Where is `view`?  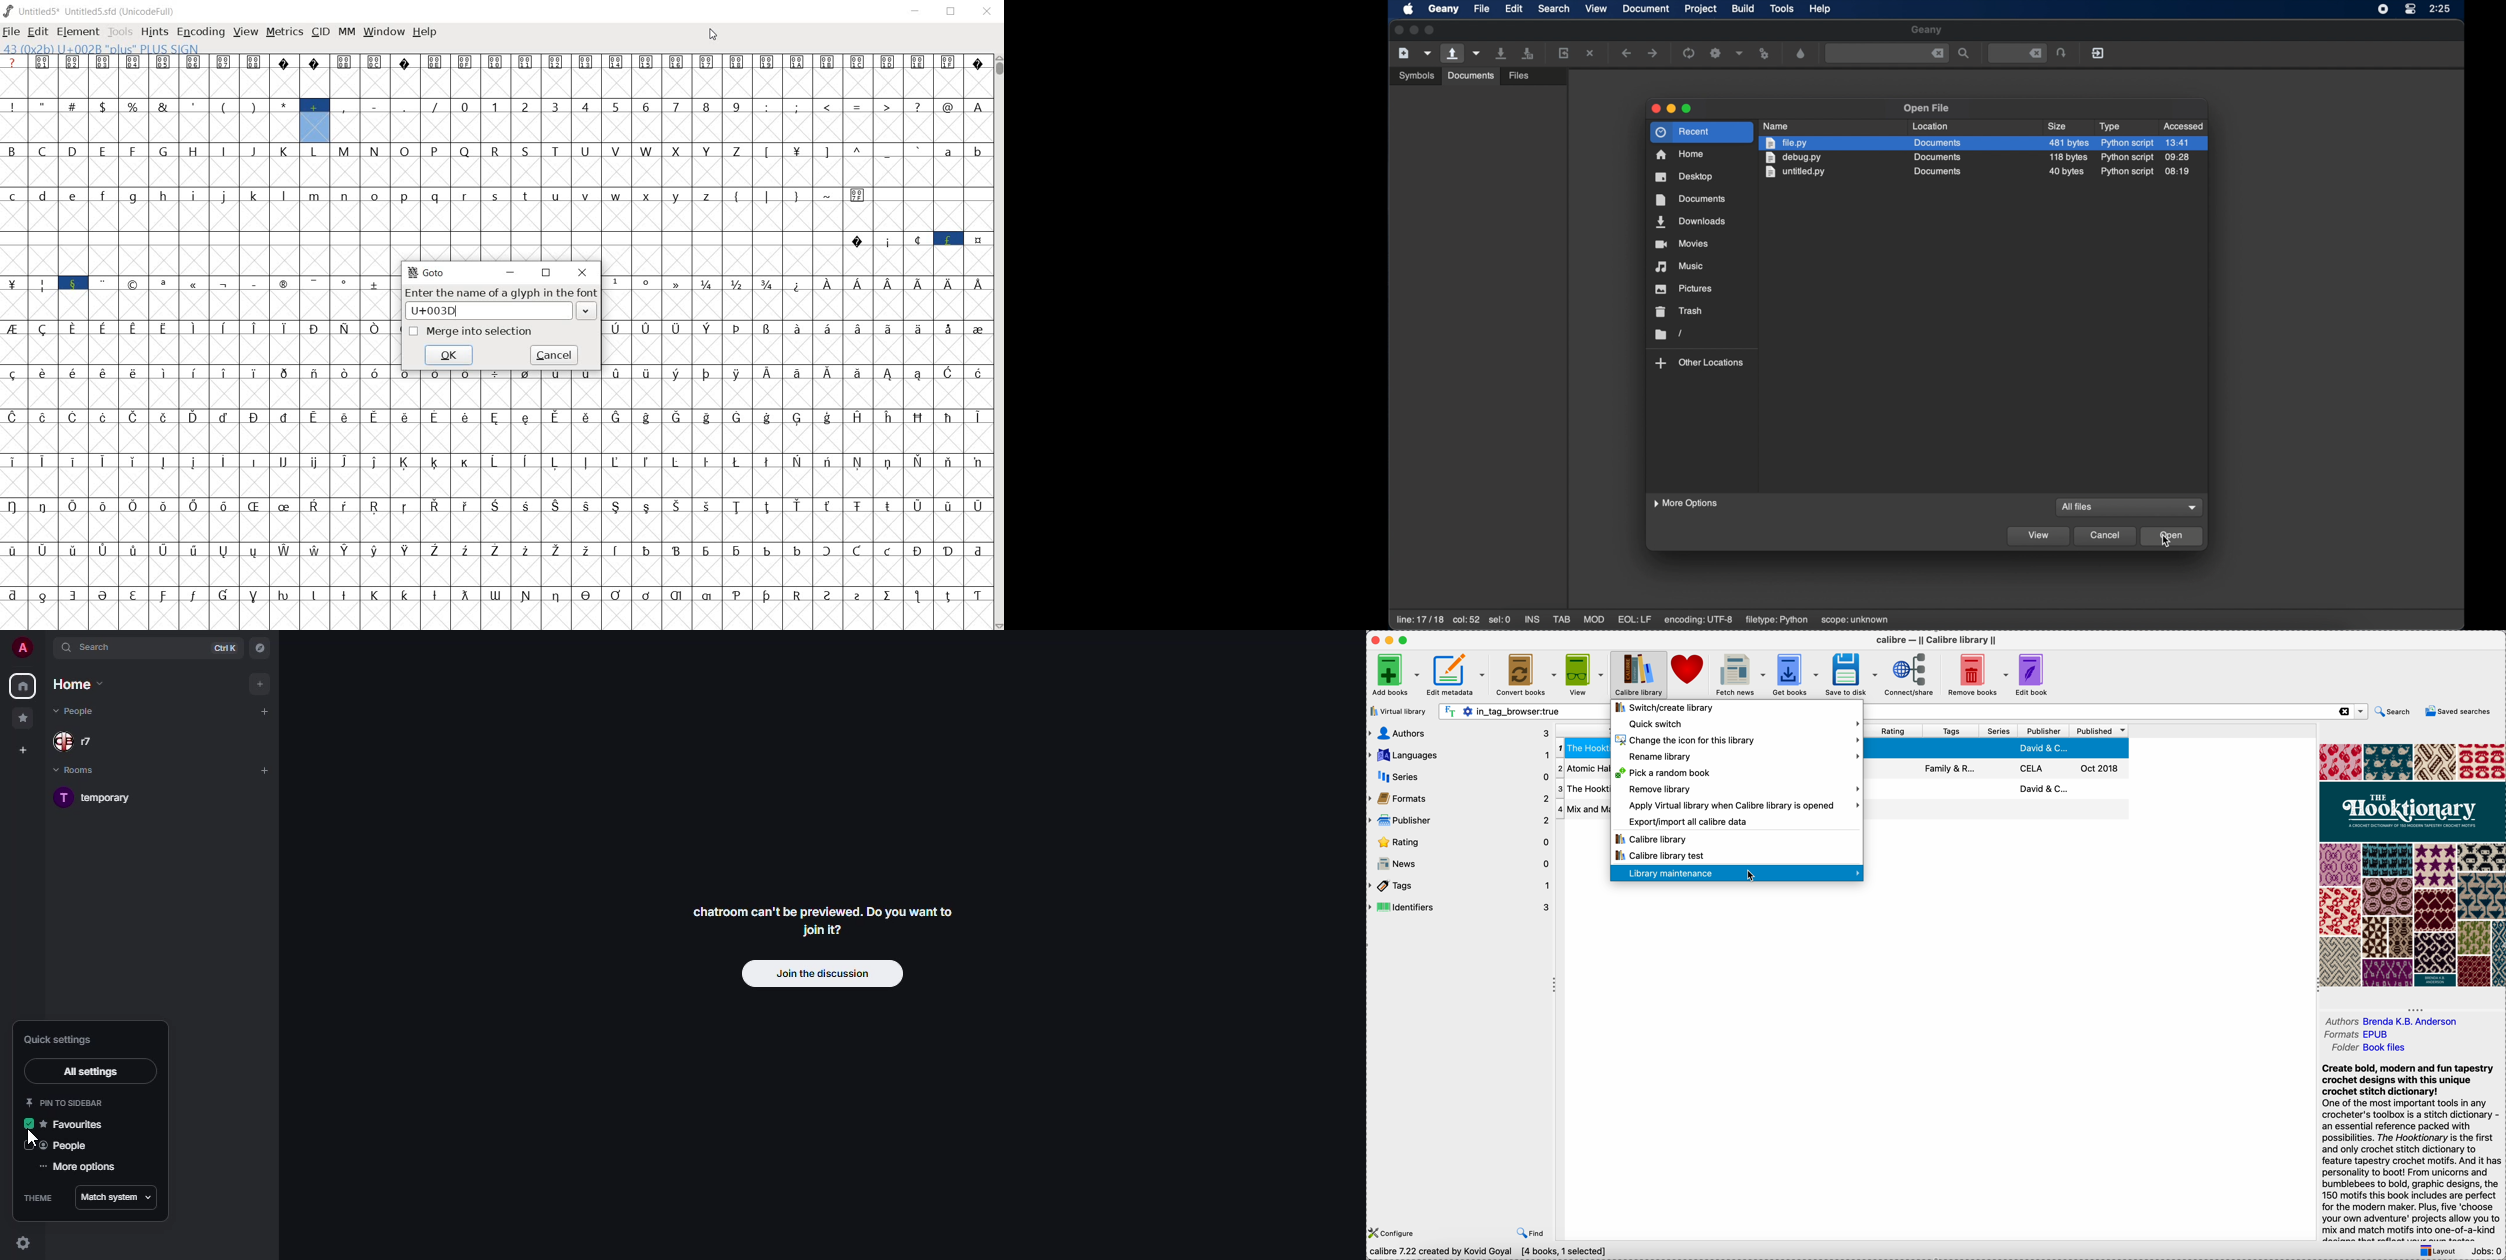 view is located at coordinates (1585, 674).